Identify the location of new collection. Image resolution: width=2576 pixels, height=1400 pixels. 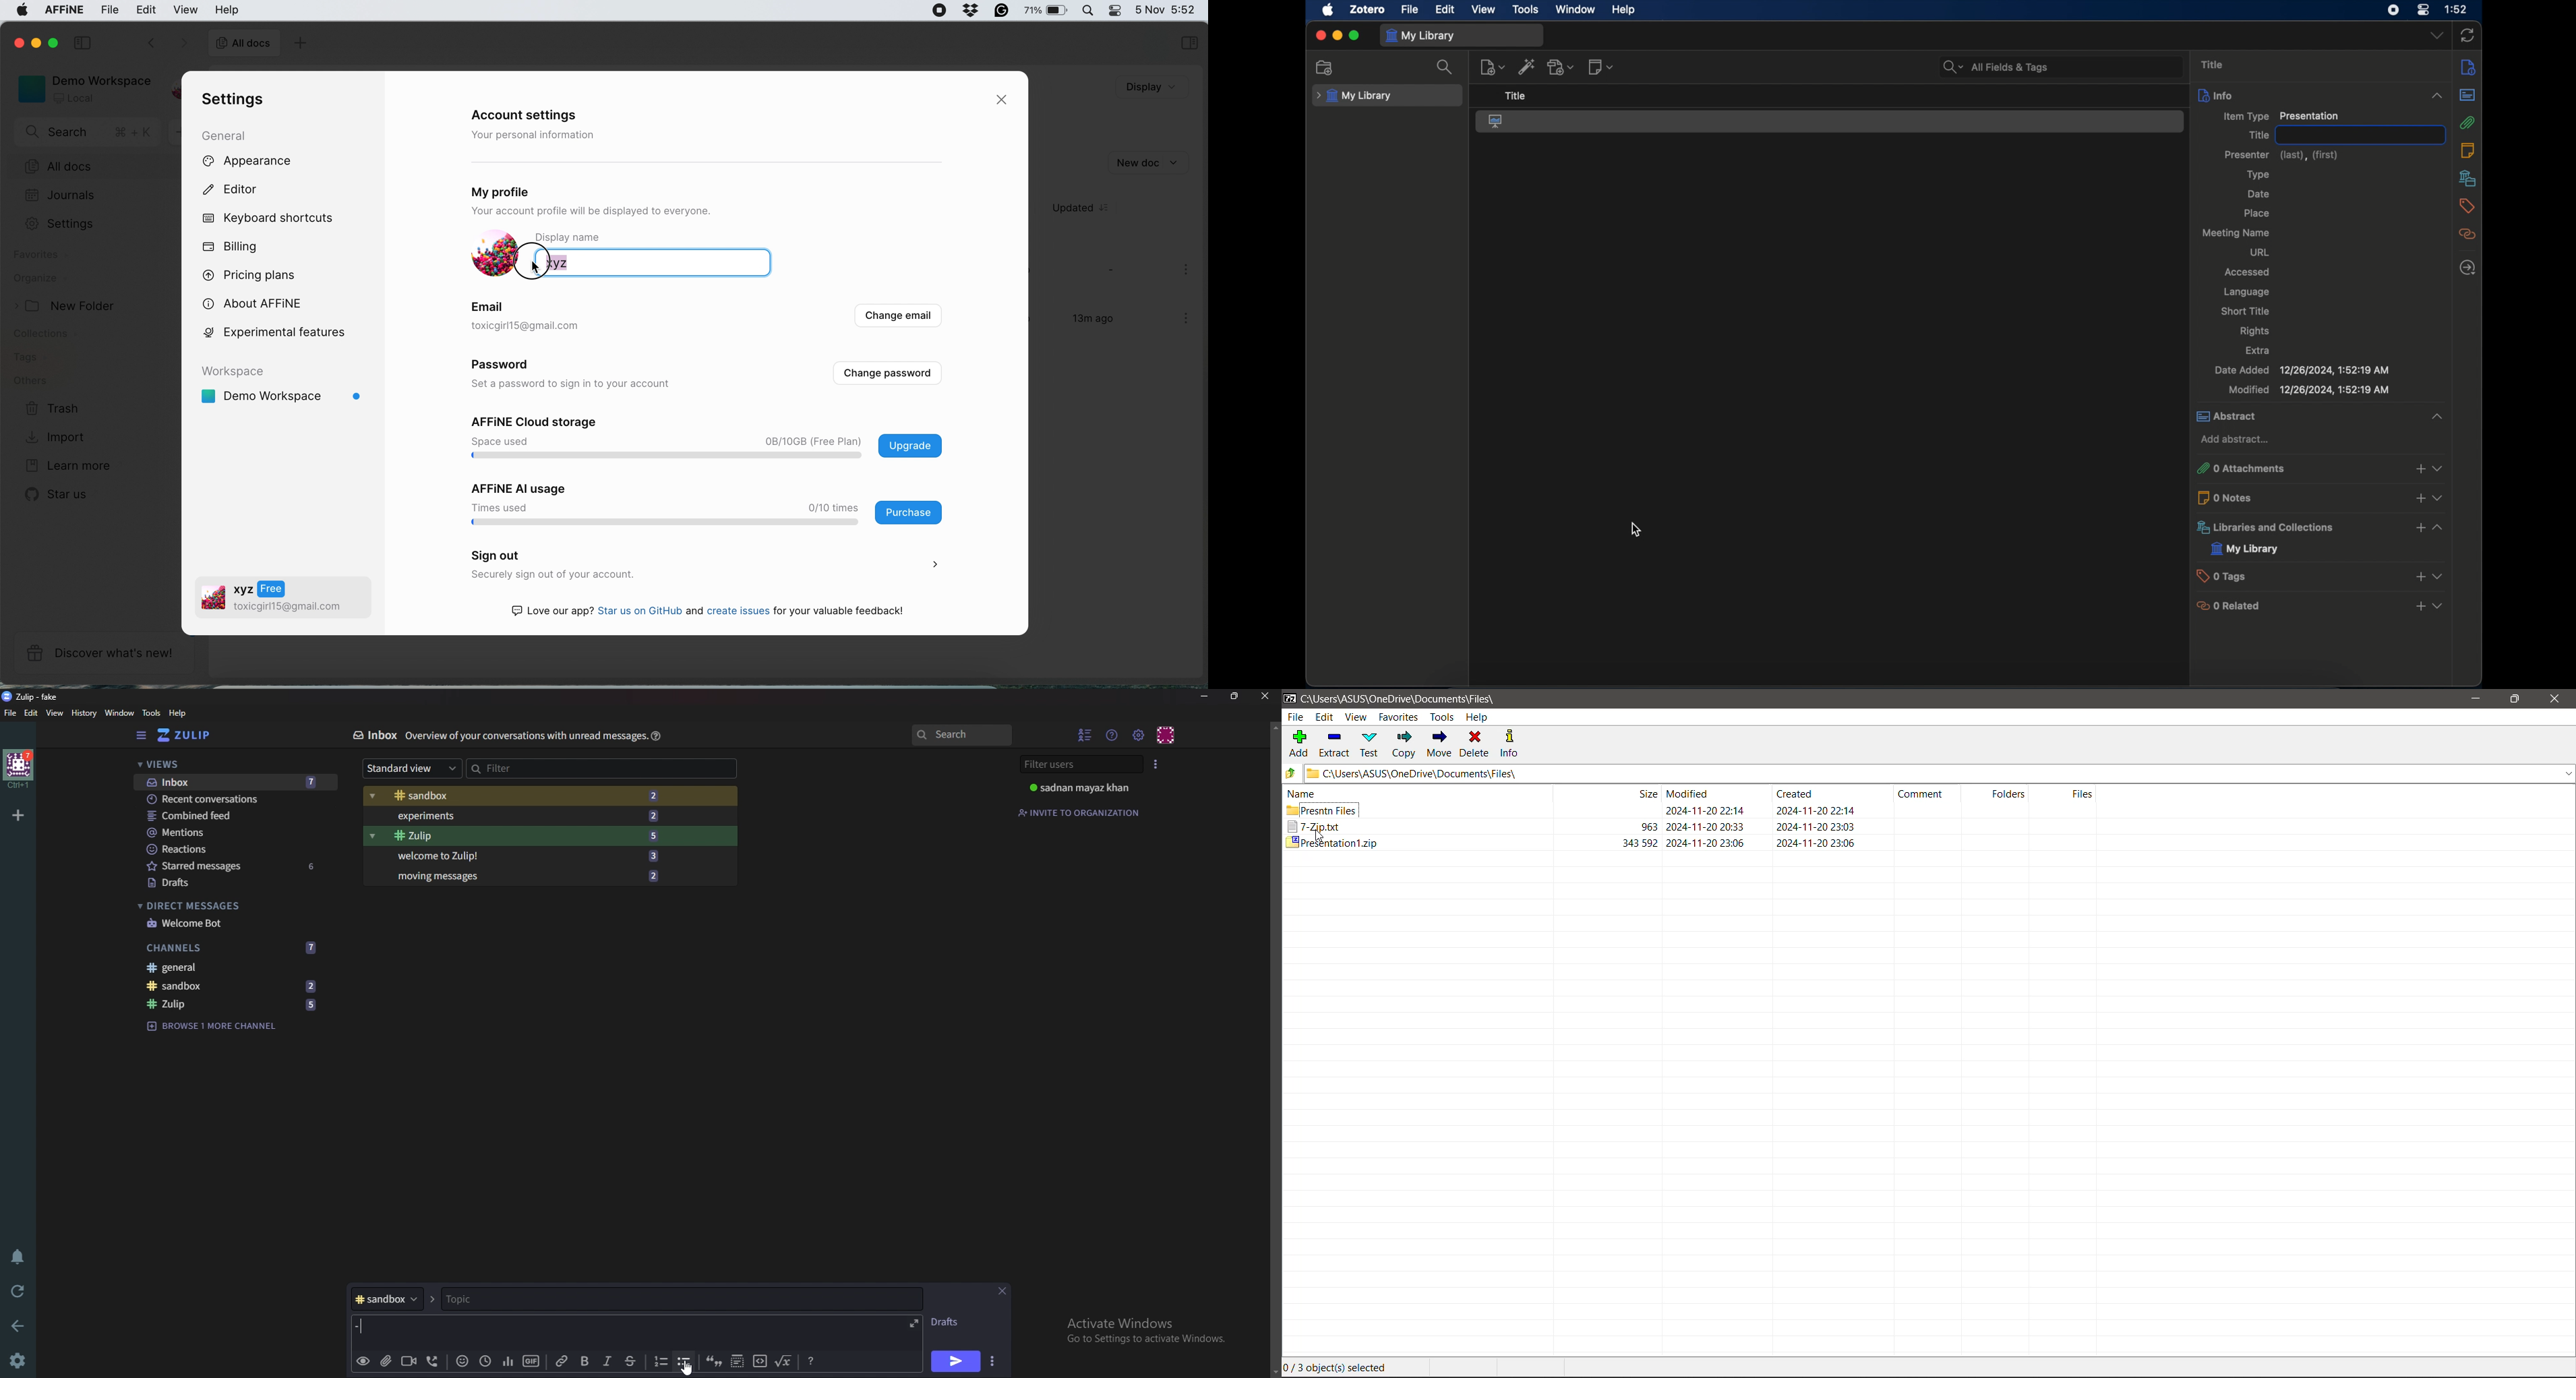
(1325, 68).